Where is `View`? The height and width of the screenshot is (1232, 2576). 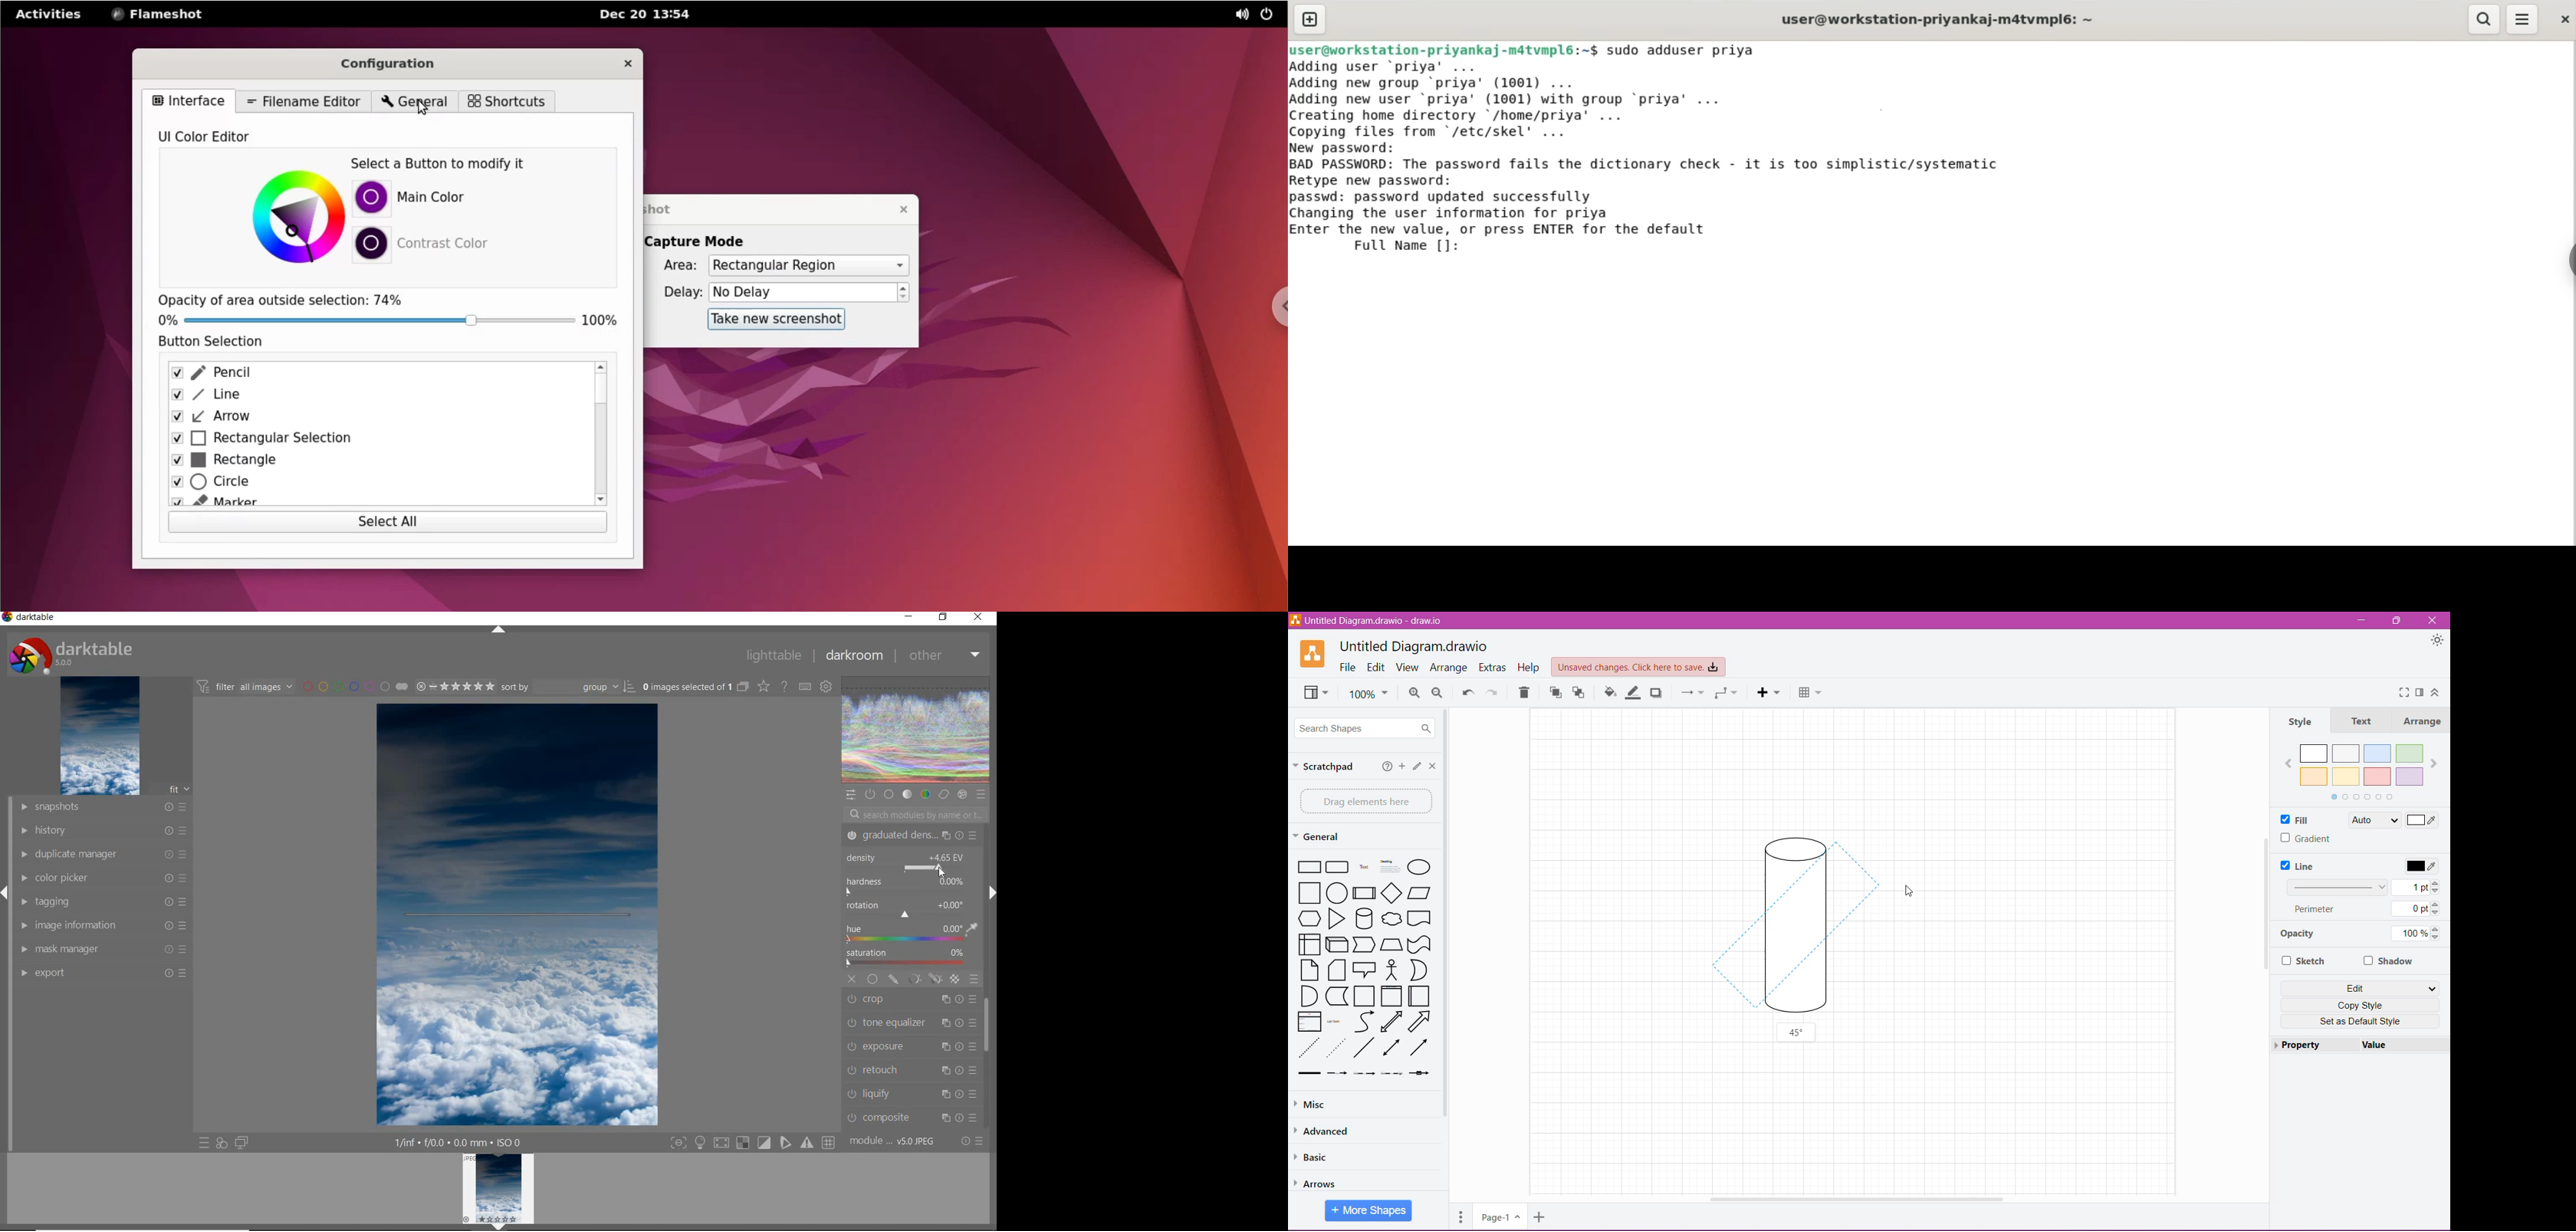 View is located at coordinates (1314, 694).